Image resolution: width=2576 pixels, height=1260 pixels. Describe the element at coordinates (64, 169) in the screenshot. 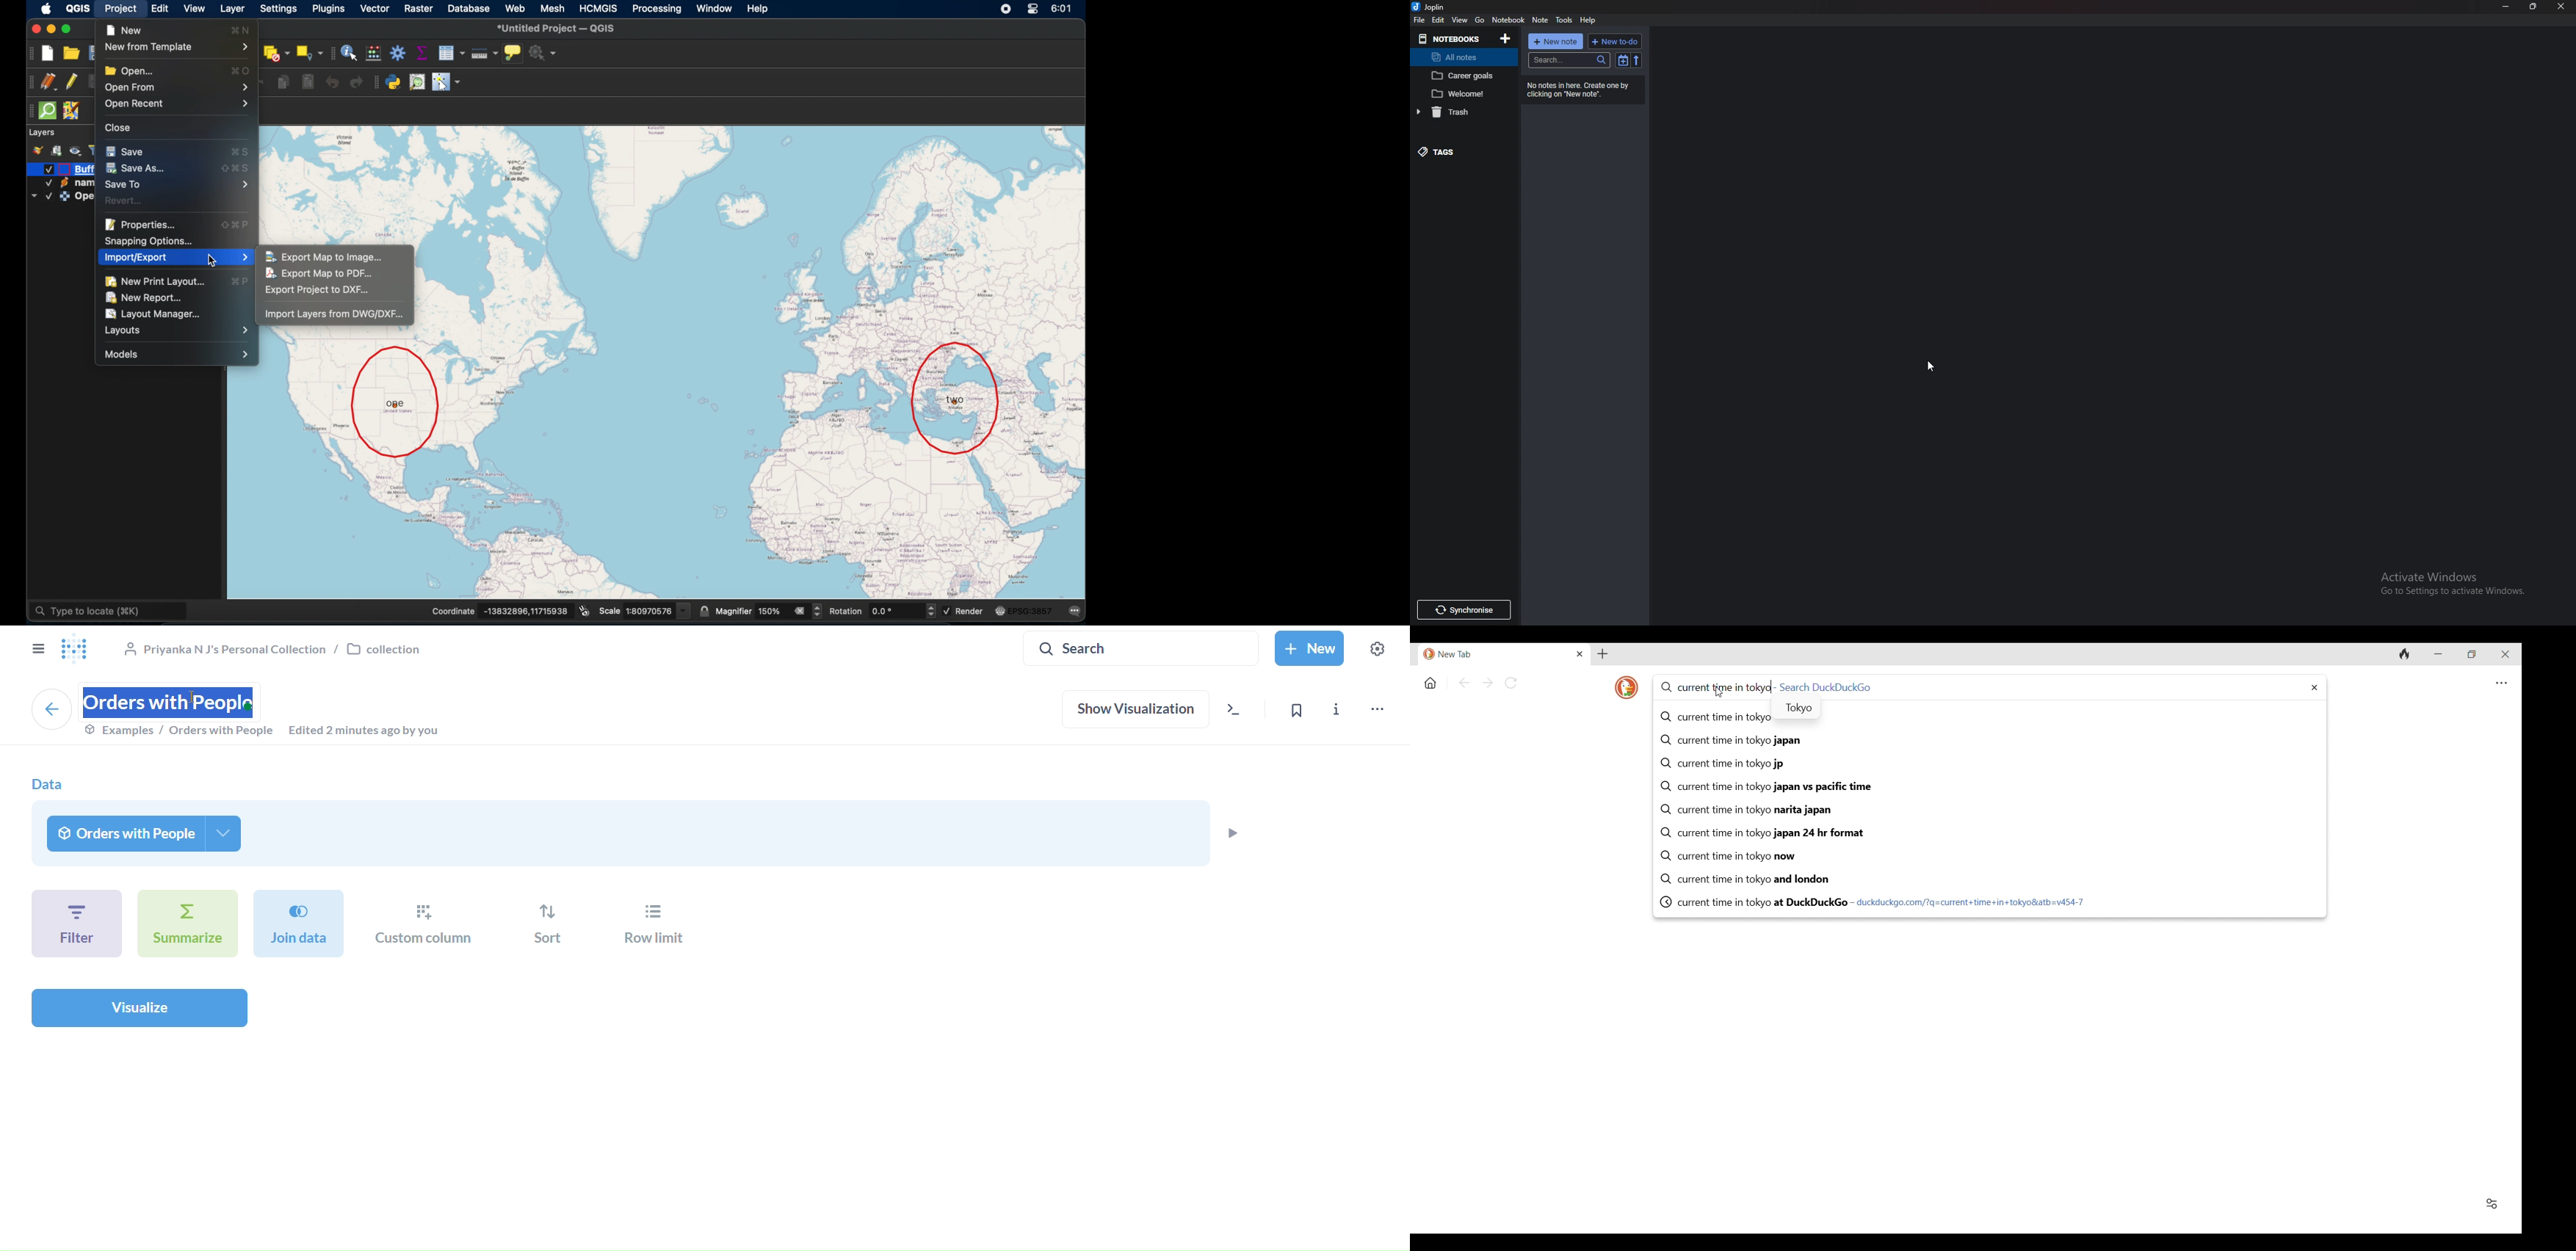

I see `icon` at that location.